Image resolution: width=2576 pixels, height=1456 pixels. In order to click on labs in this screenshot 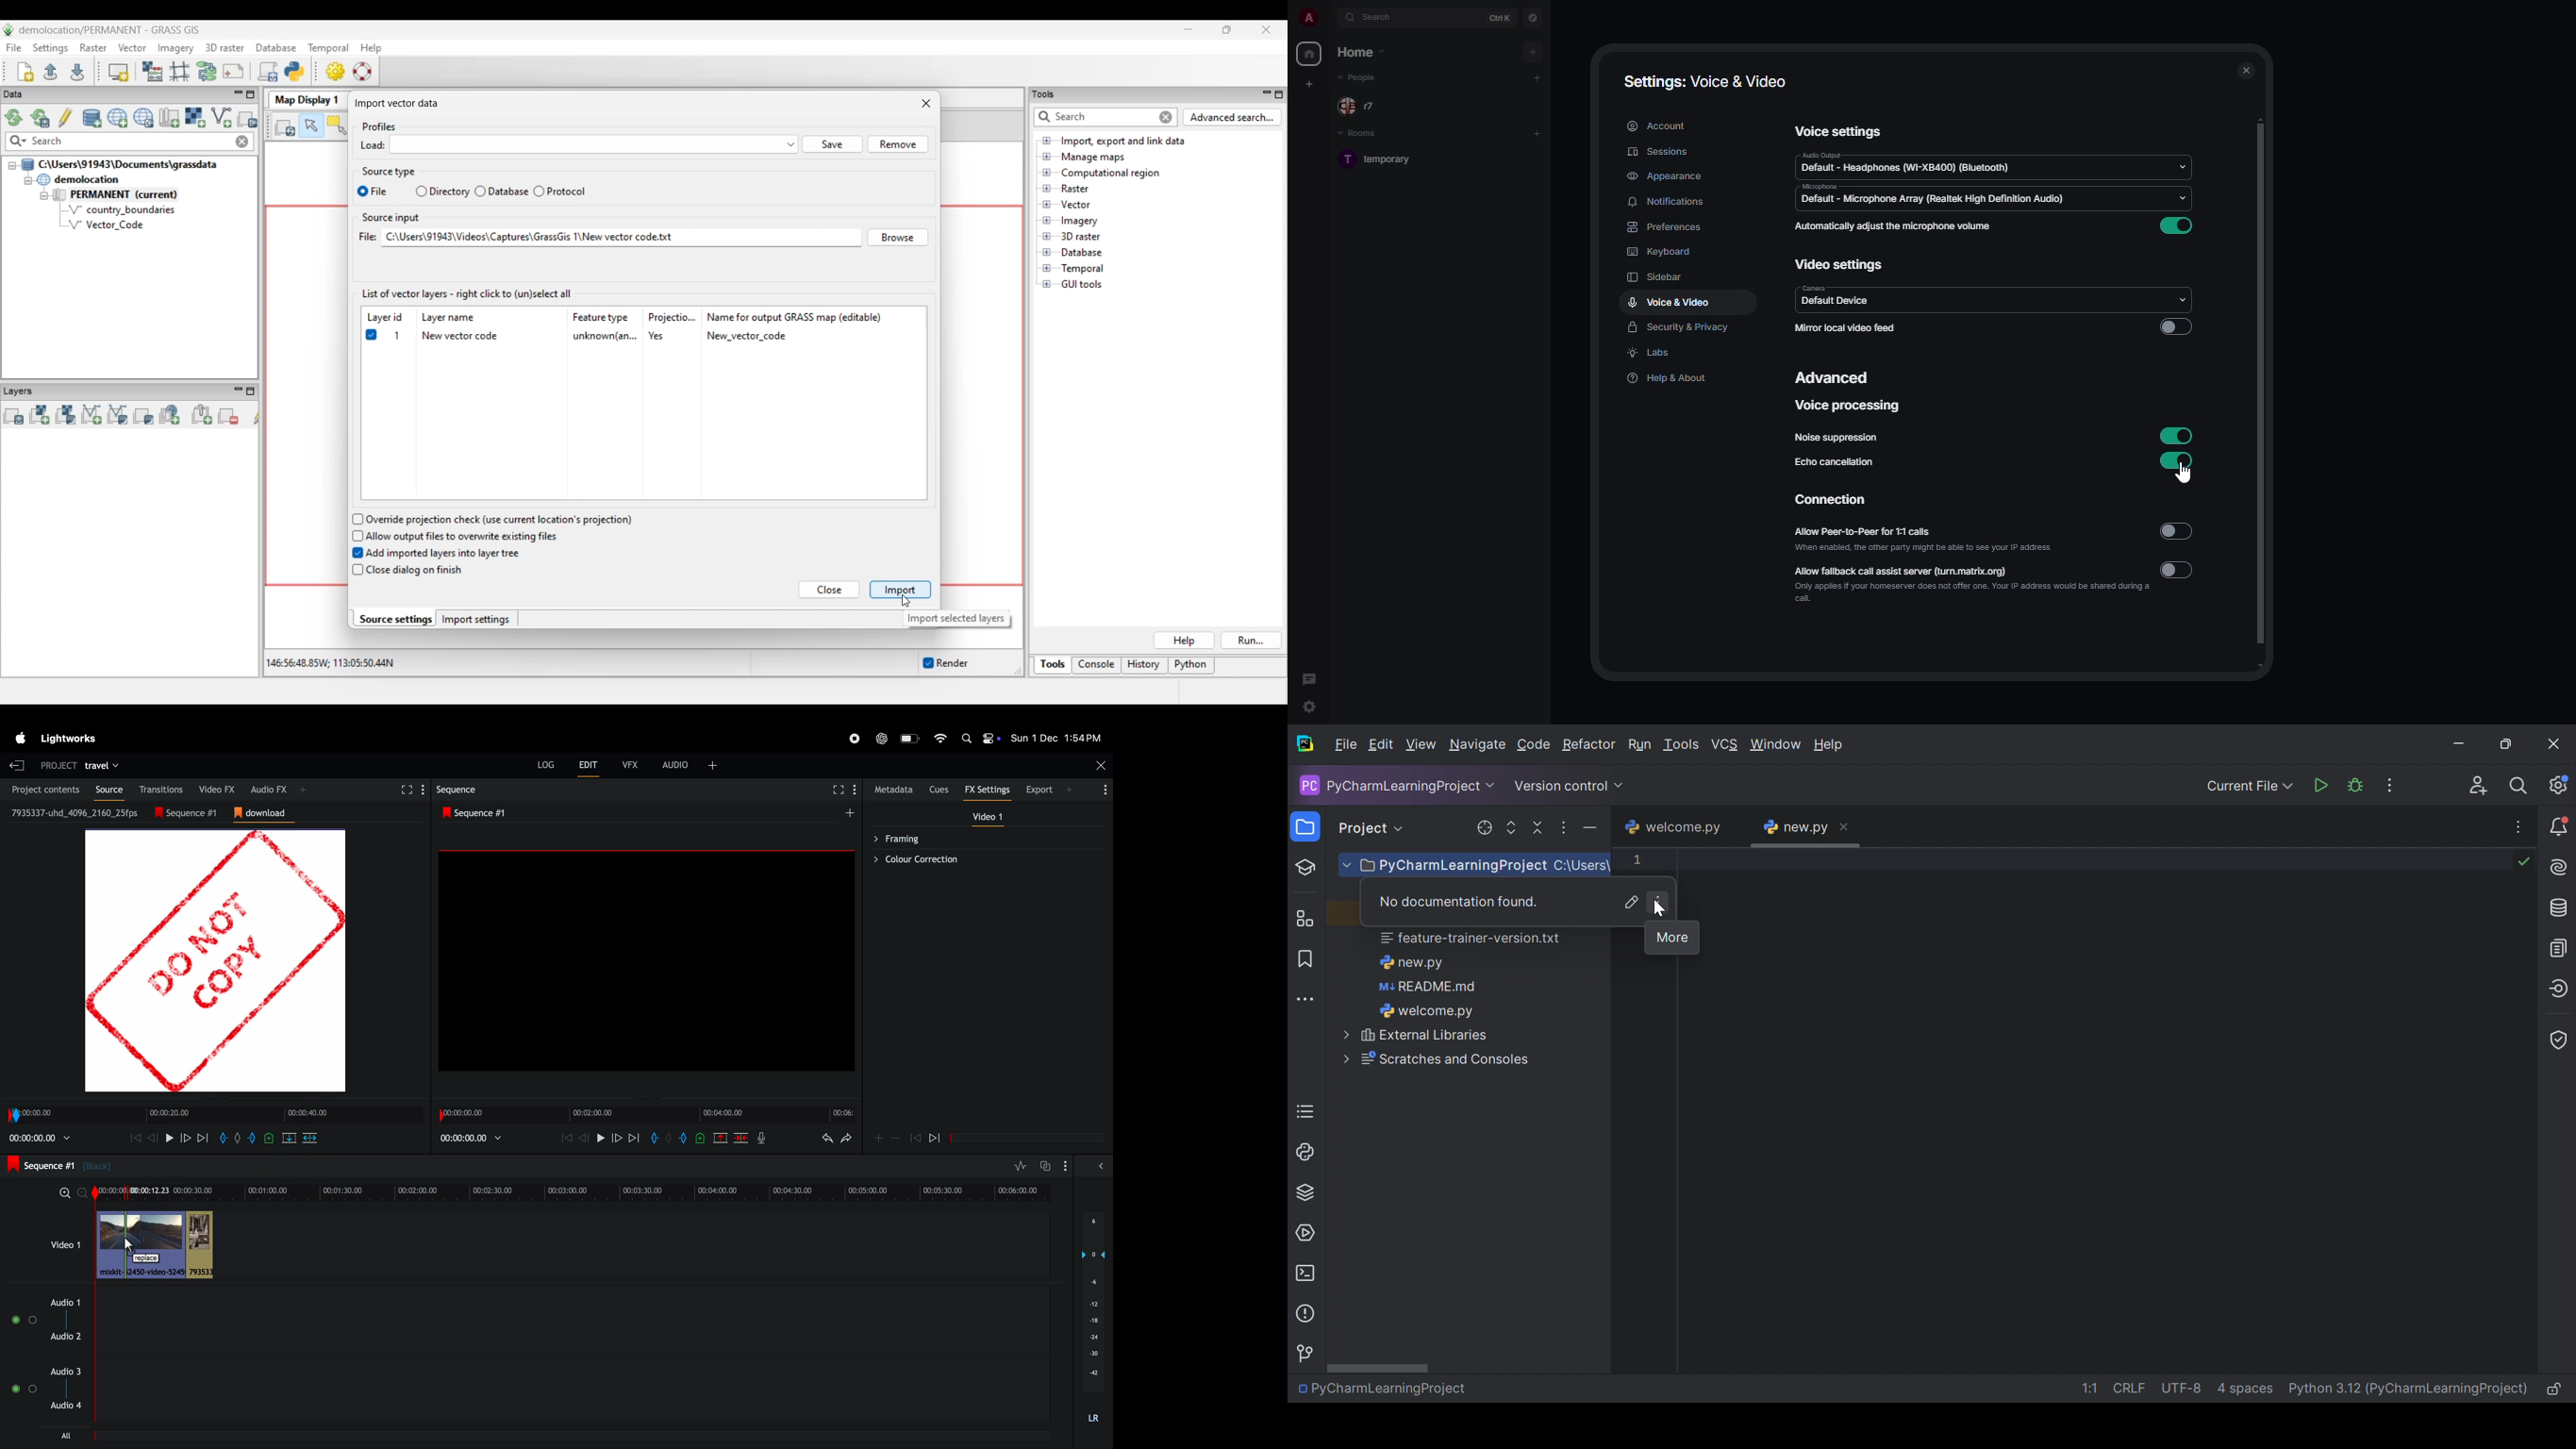, I will do `click(1651, 353)`.